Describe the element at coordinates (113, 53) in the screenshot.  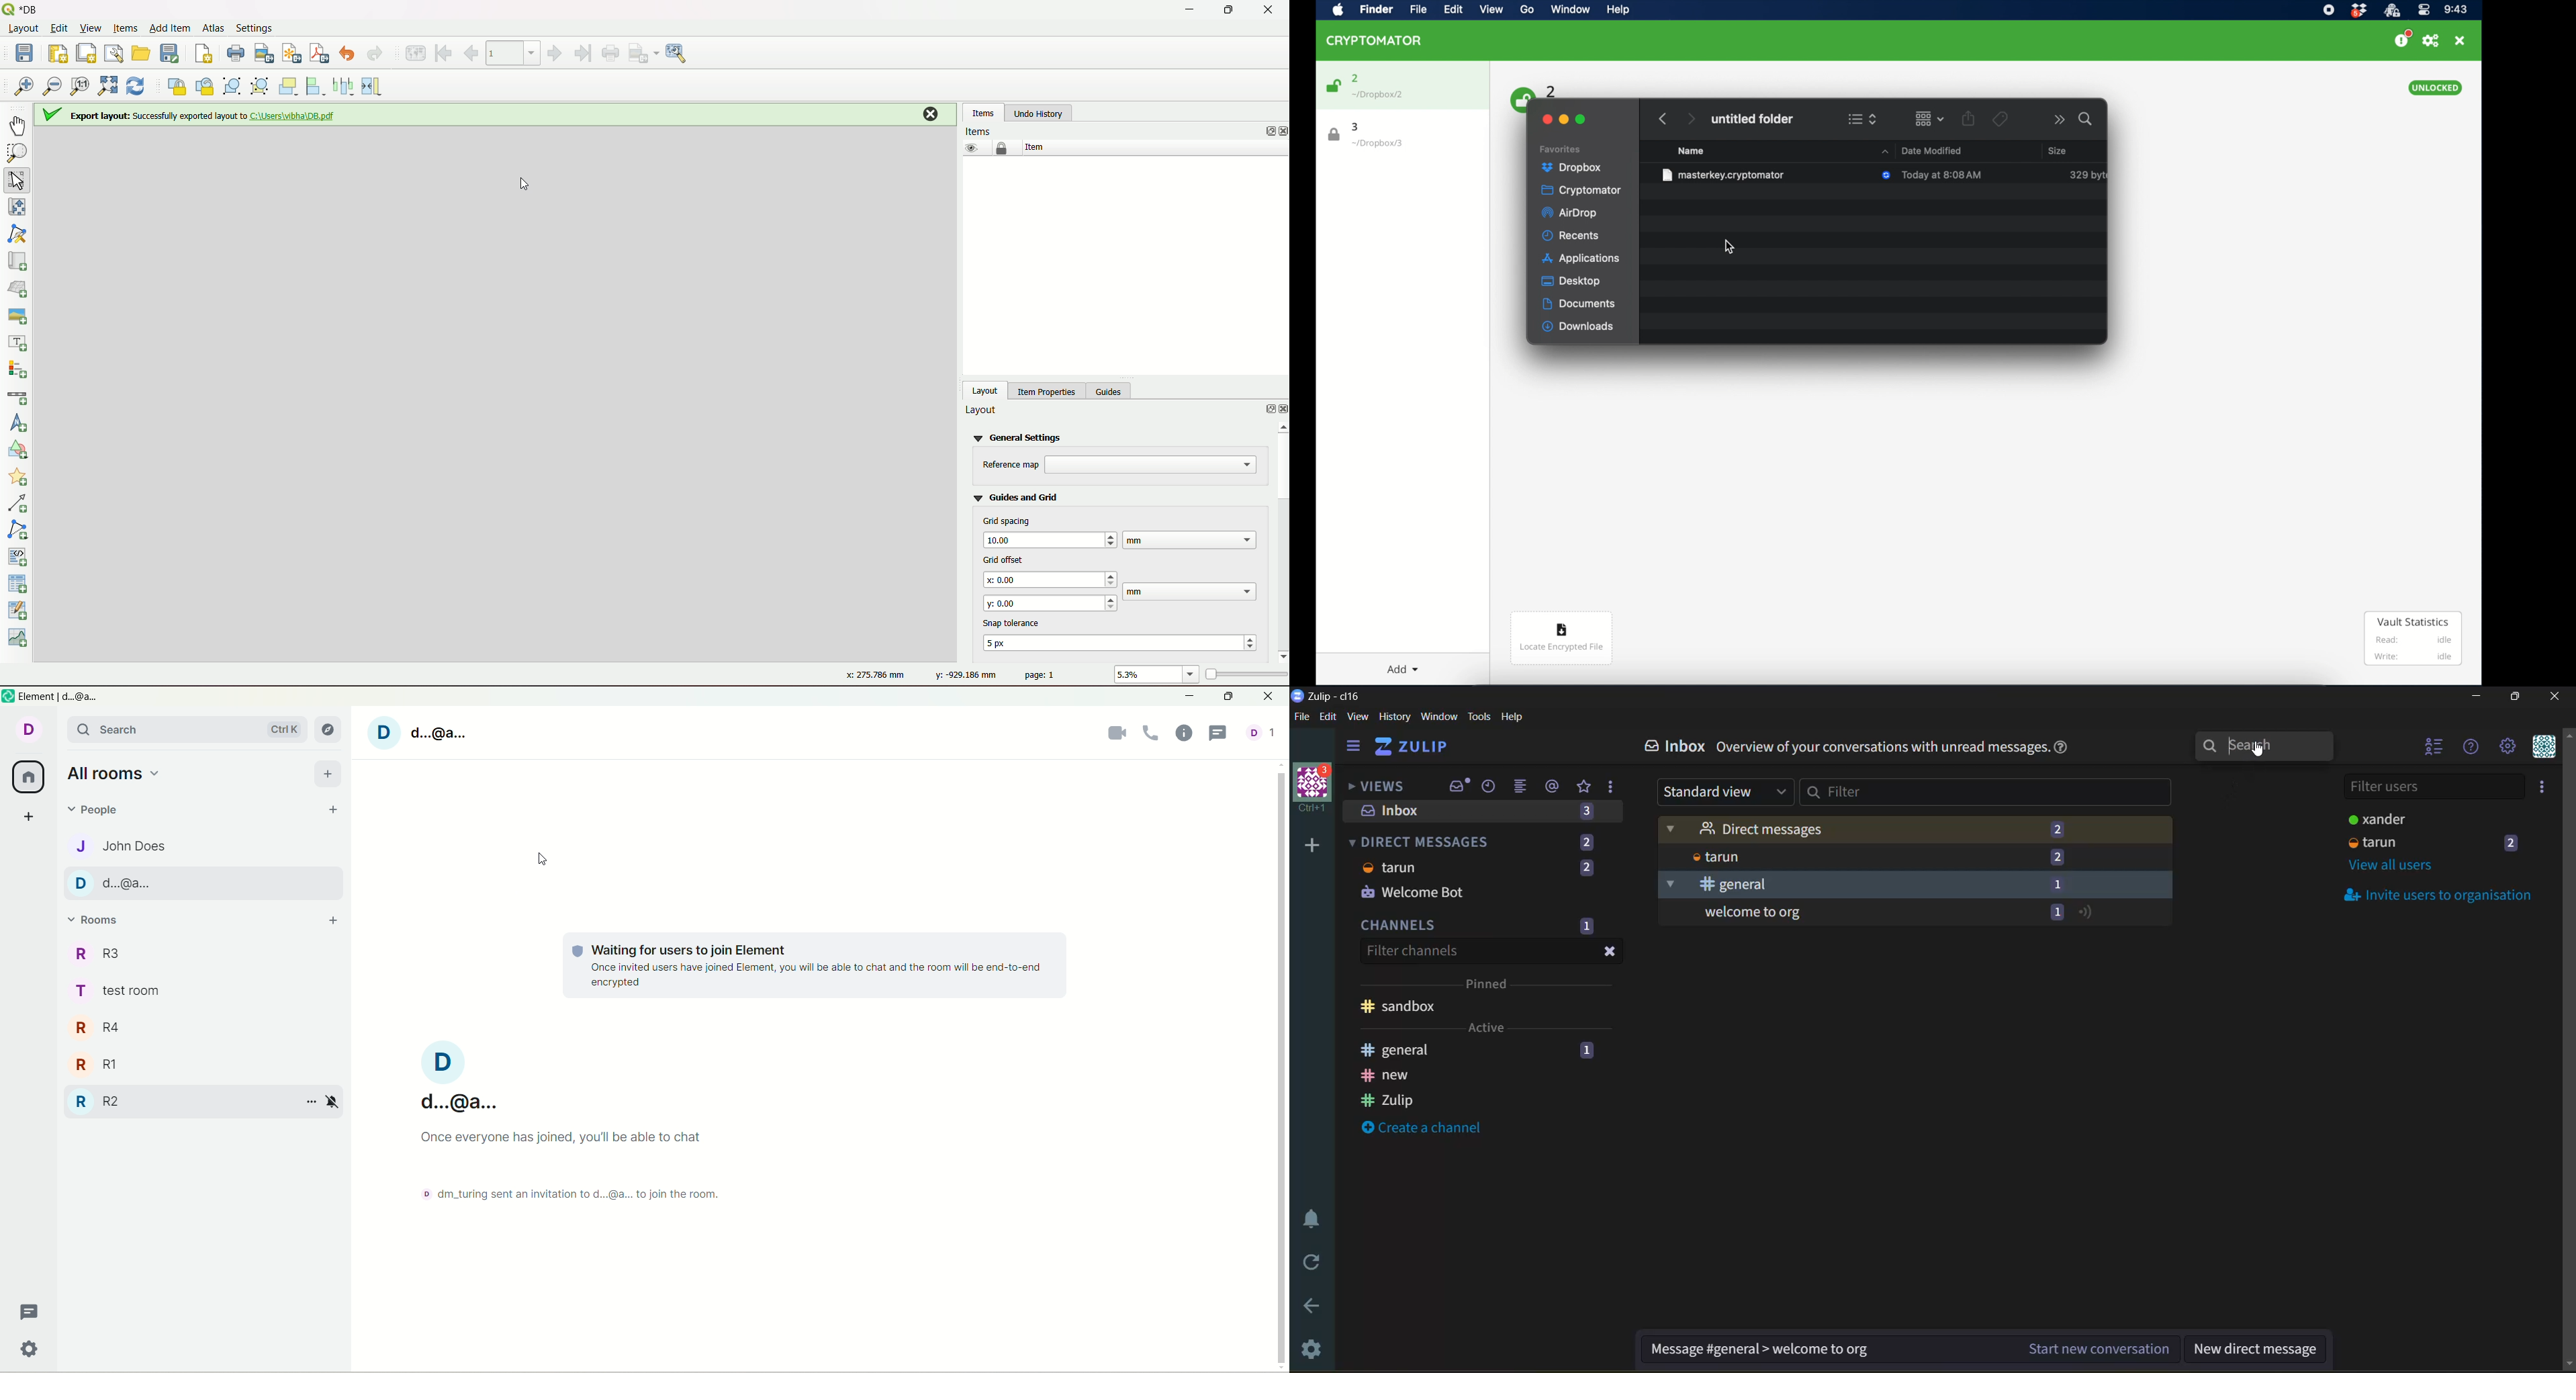
I see `layout manager` at that location.